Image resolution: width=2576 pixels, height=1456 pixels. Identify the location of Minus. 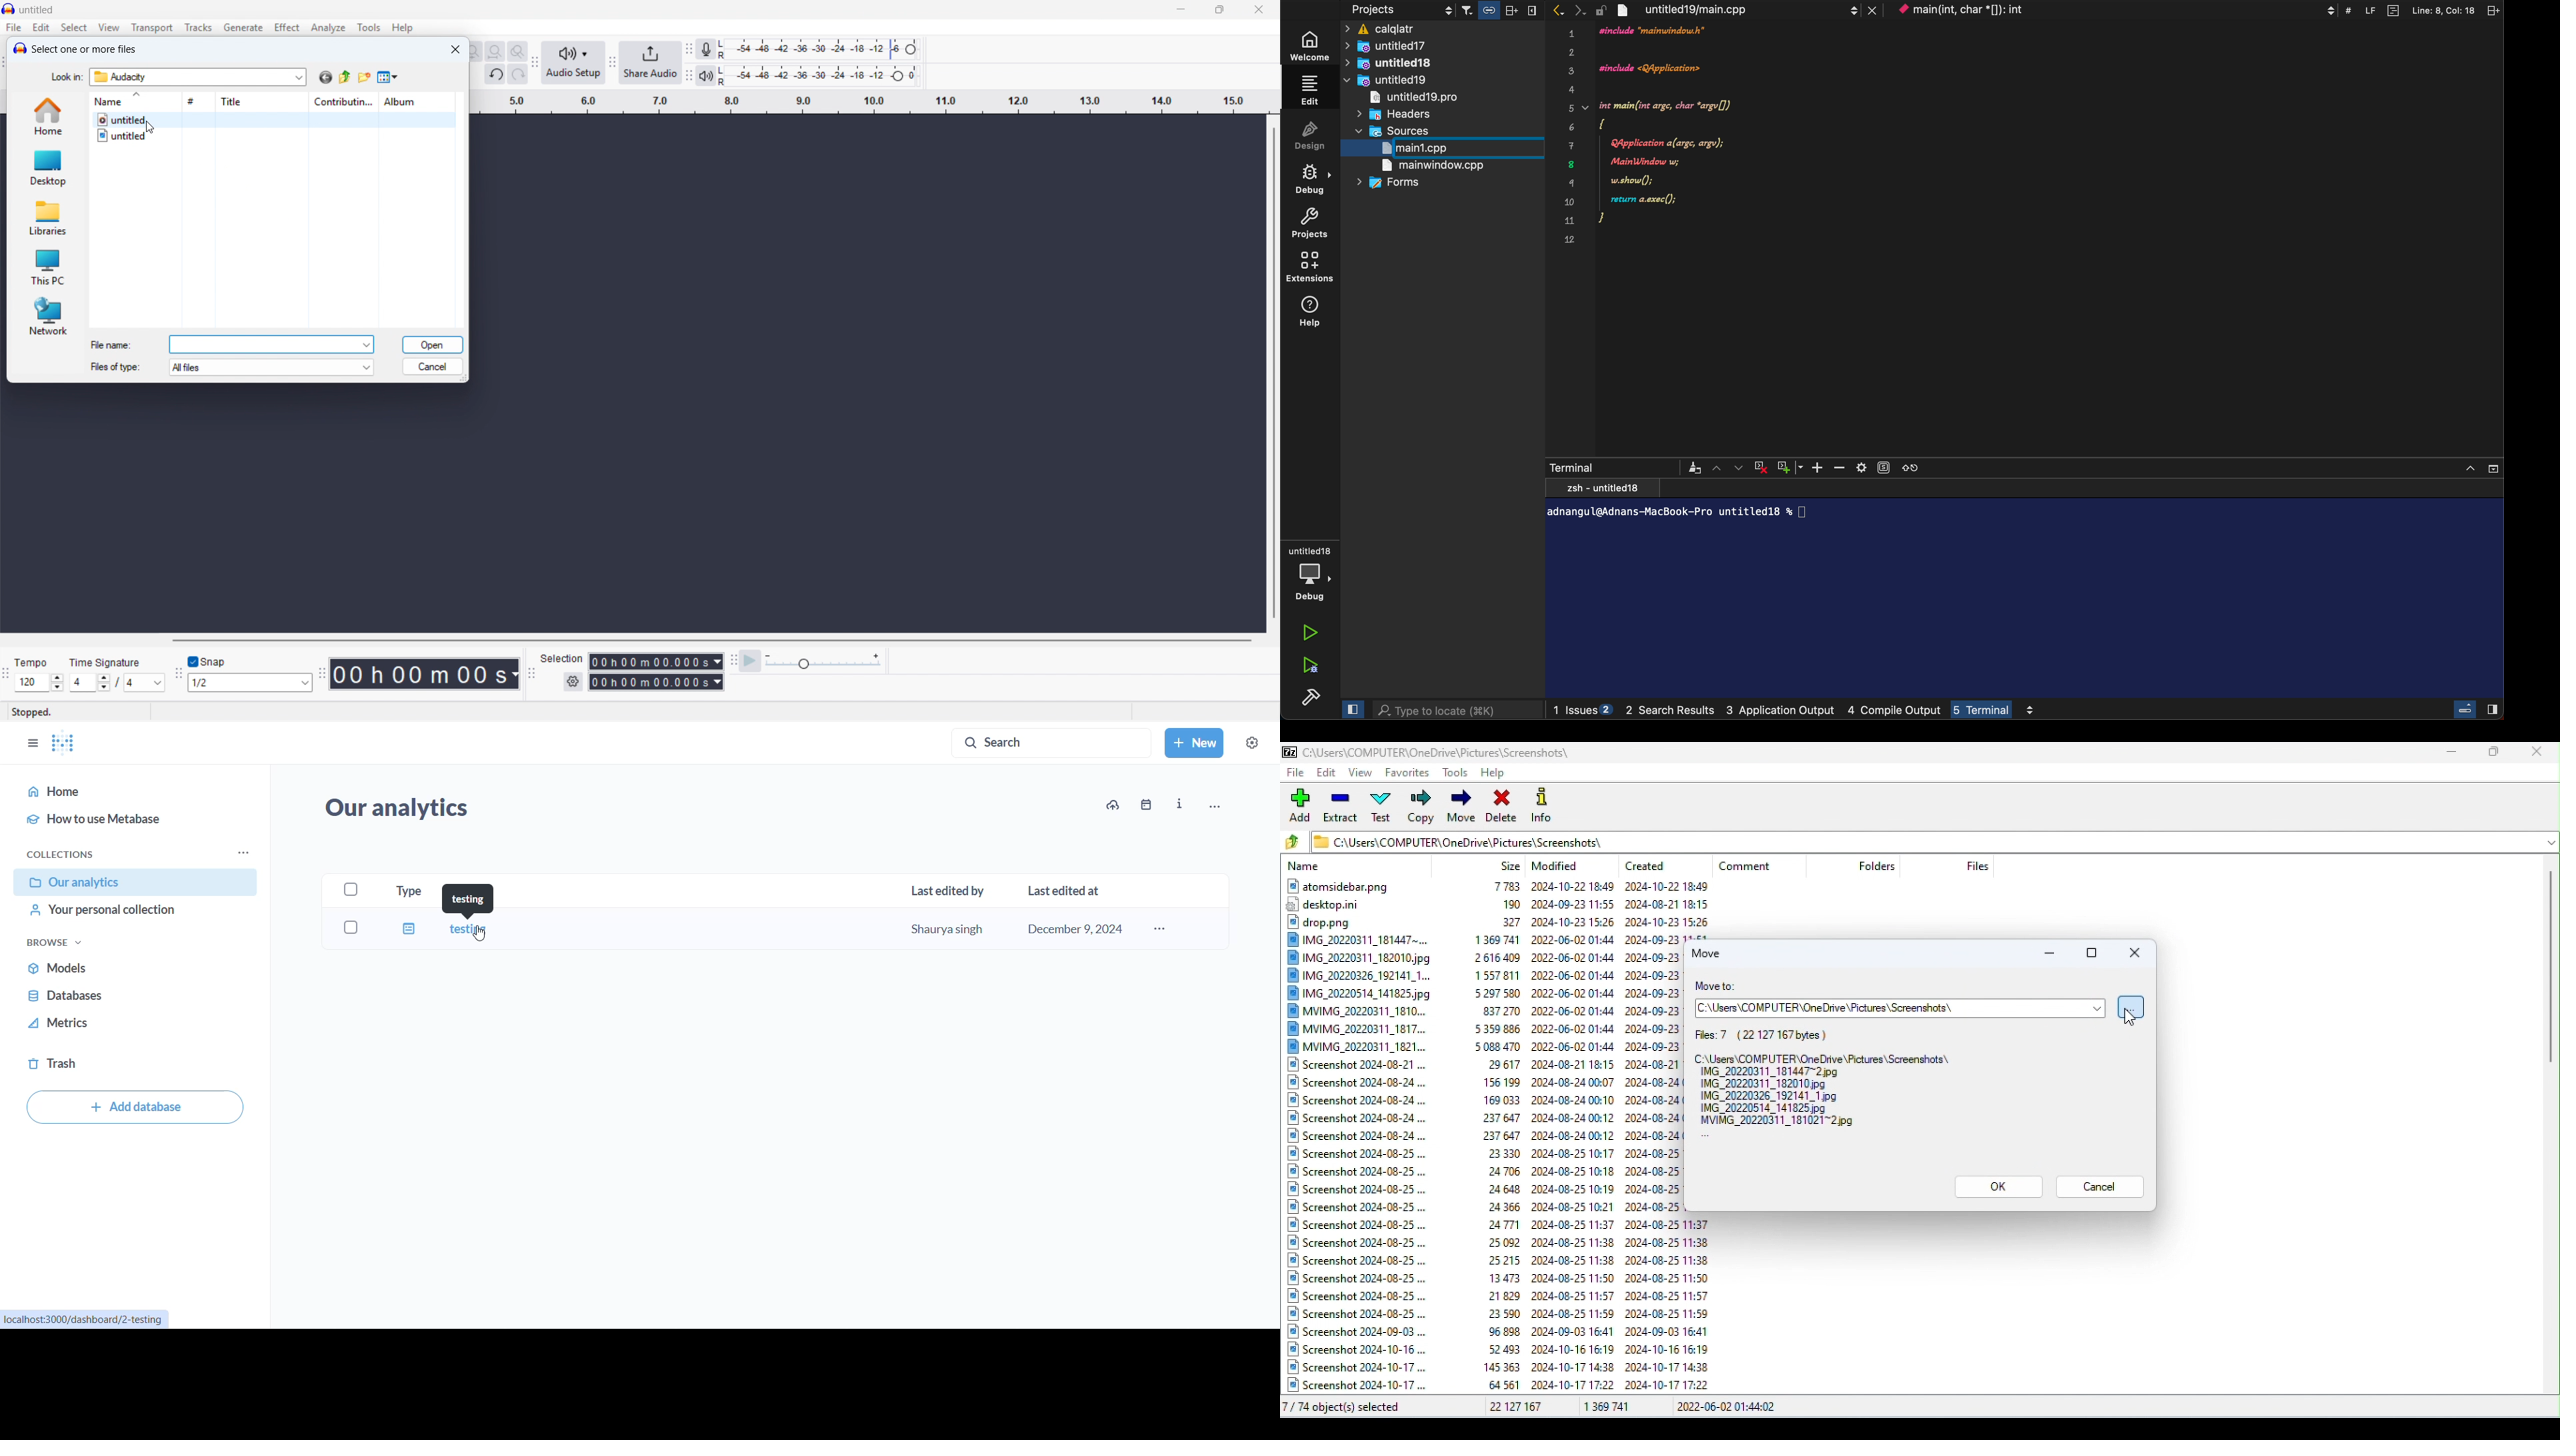
(1840, 467).